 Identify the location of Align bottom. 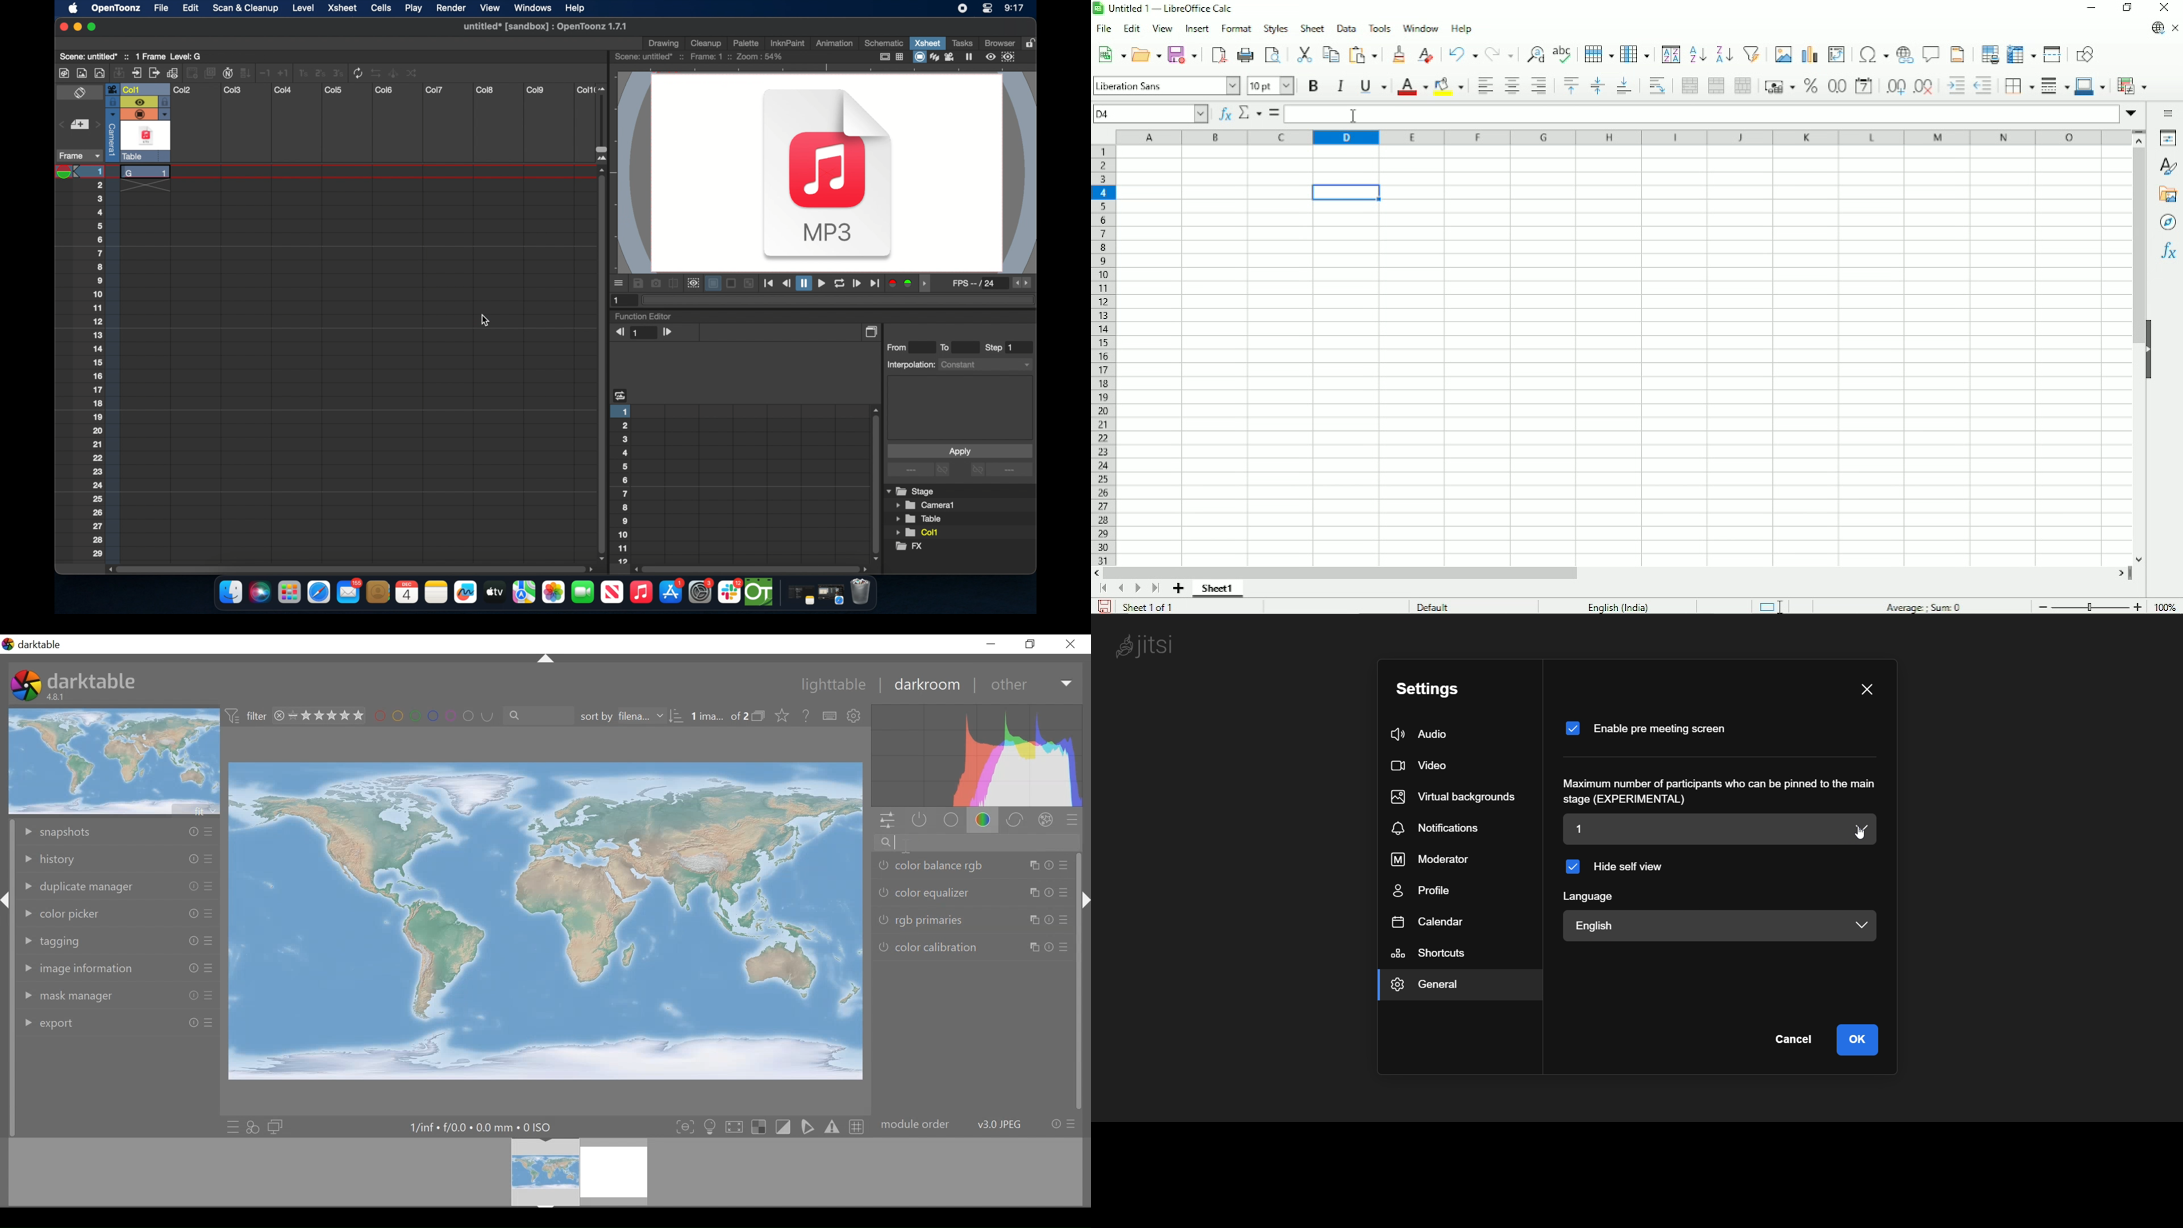
(1625, 86).